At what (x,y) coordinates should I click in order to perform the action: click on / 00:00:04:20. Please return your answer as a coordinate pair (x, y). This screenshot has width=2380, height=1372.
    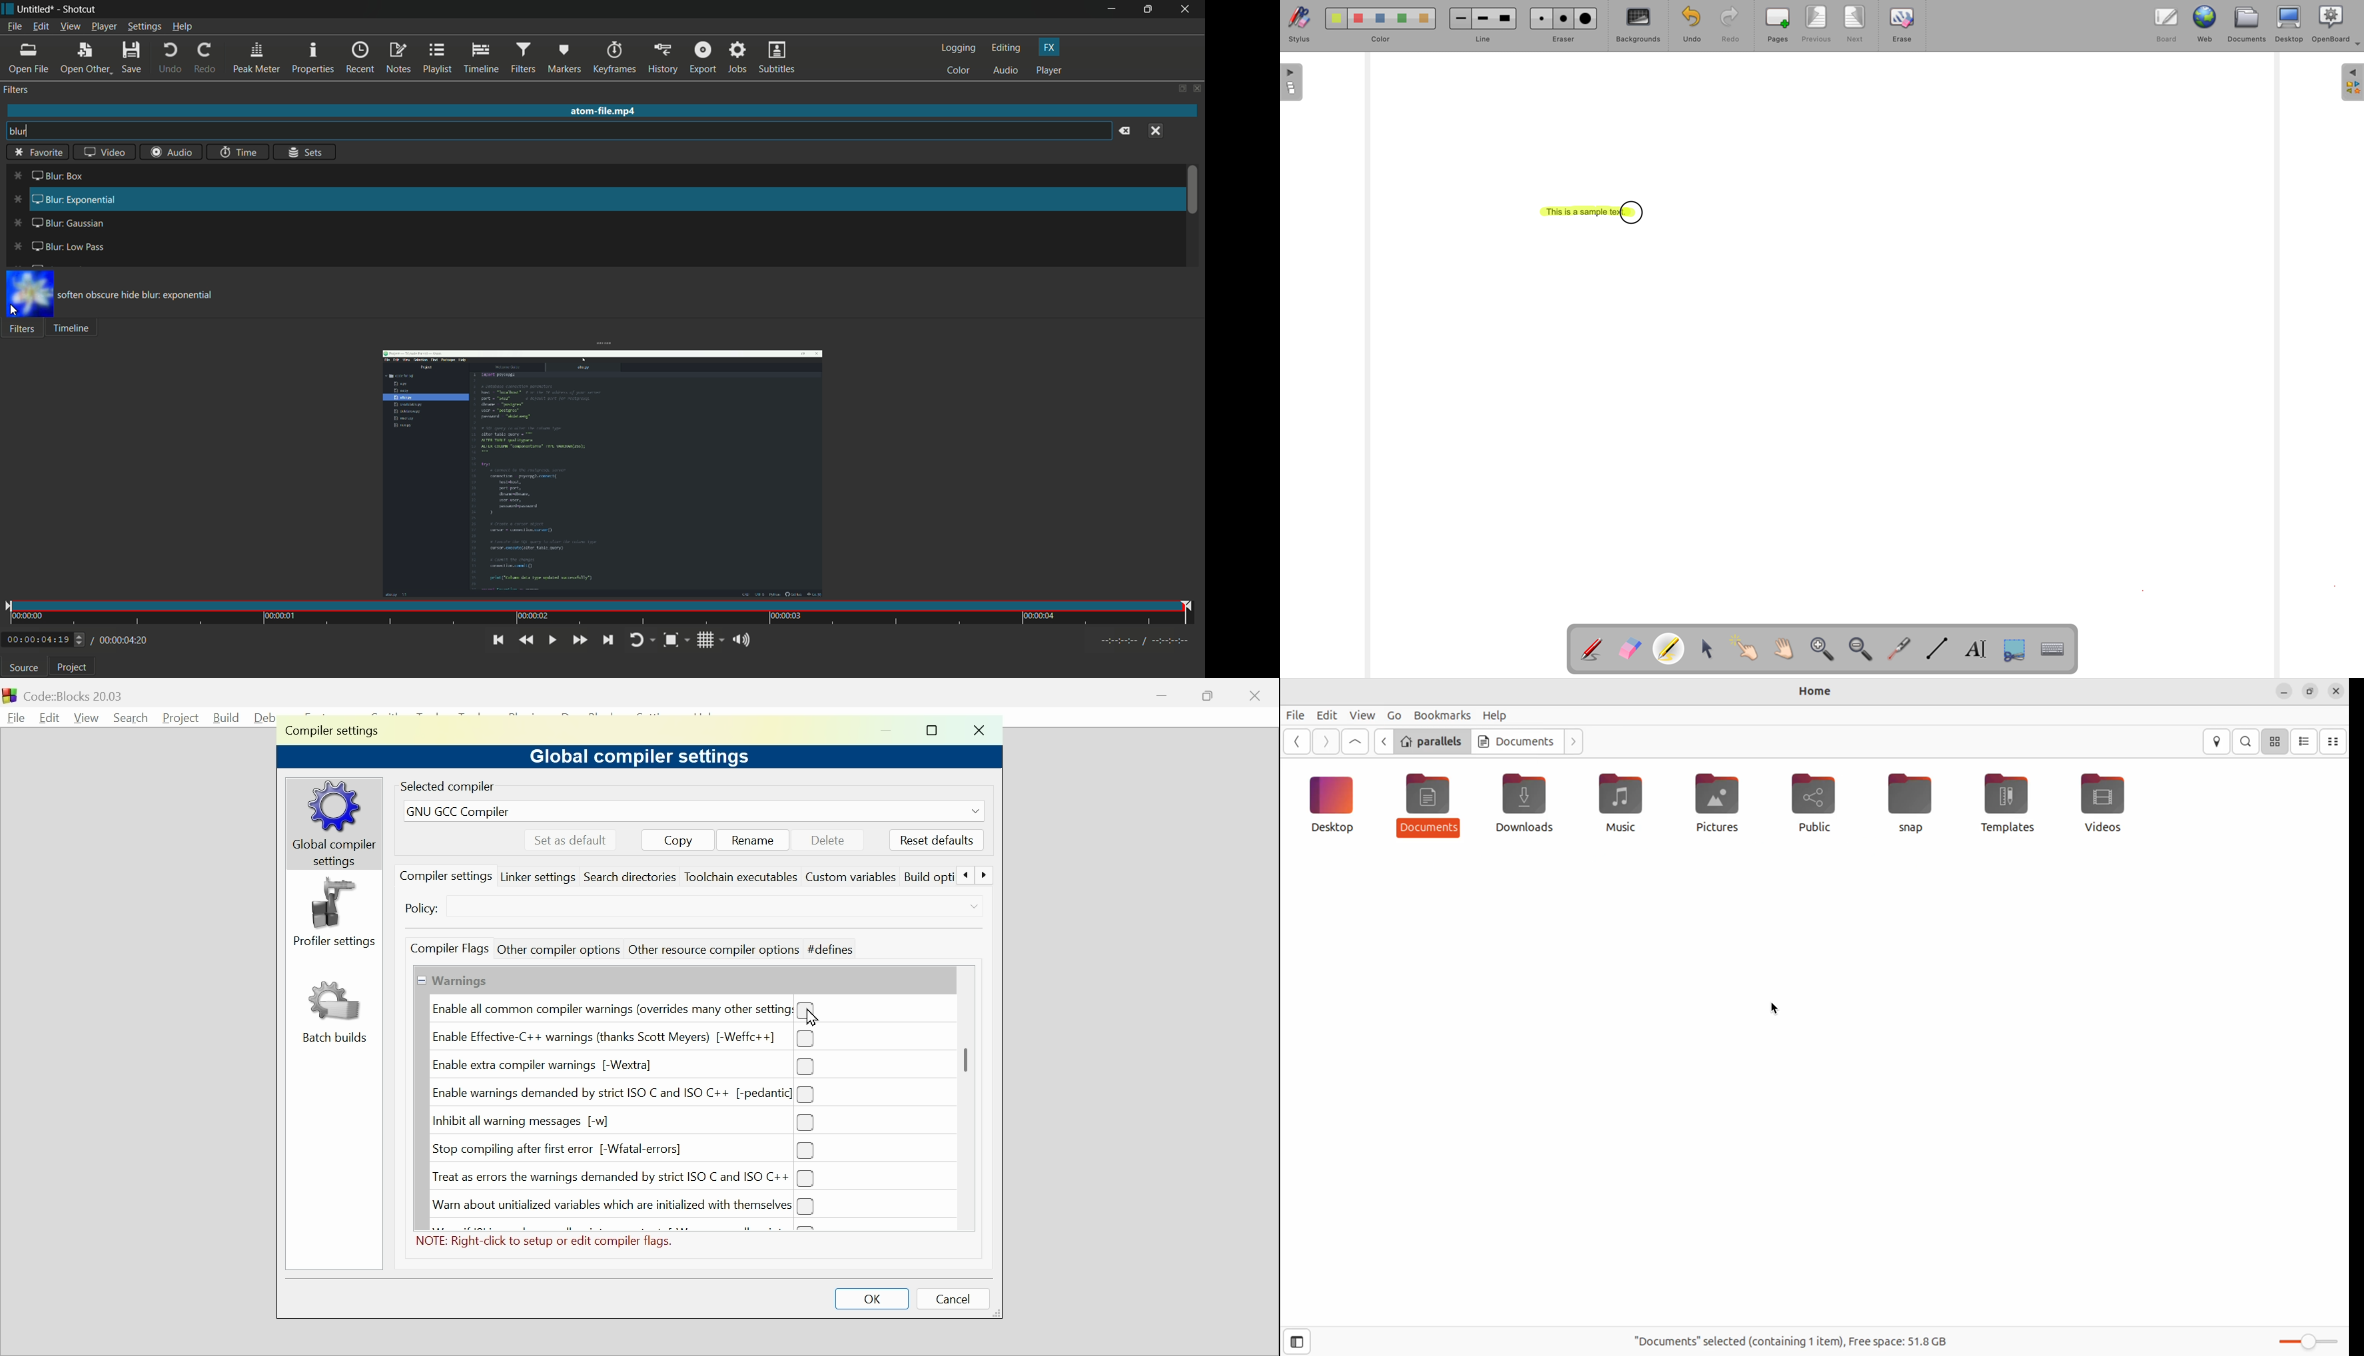
    Looking at the image, I should click on (120, 640).